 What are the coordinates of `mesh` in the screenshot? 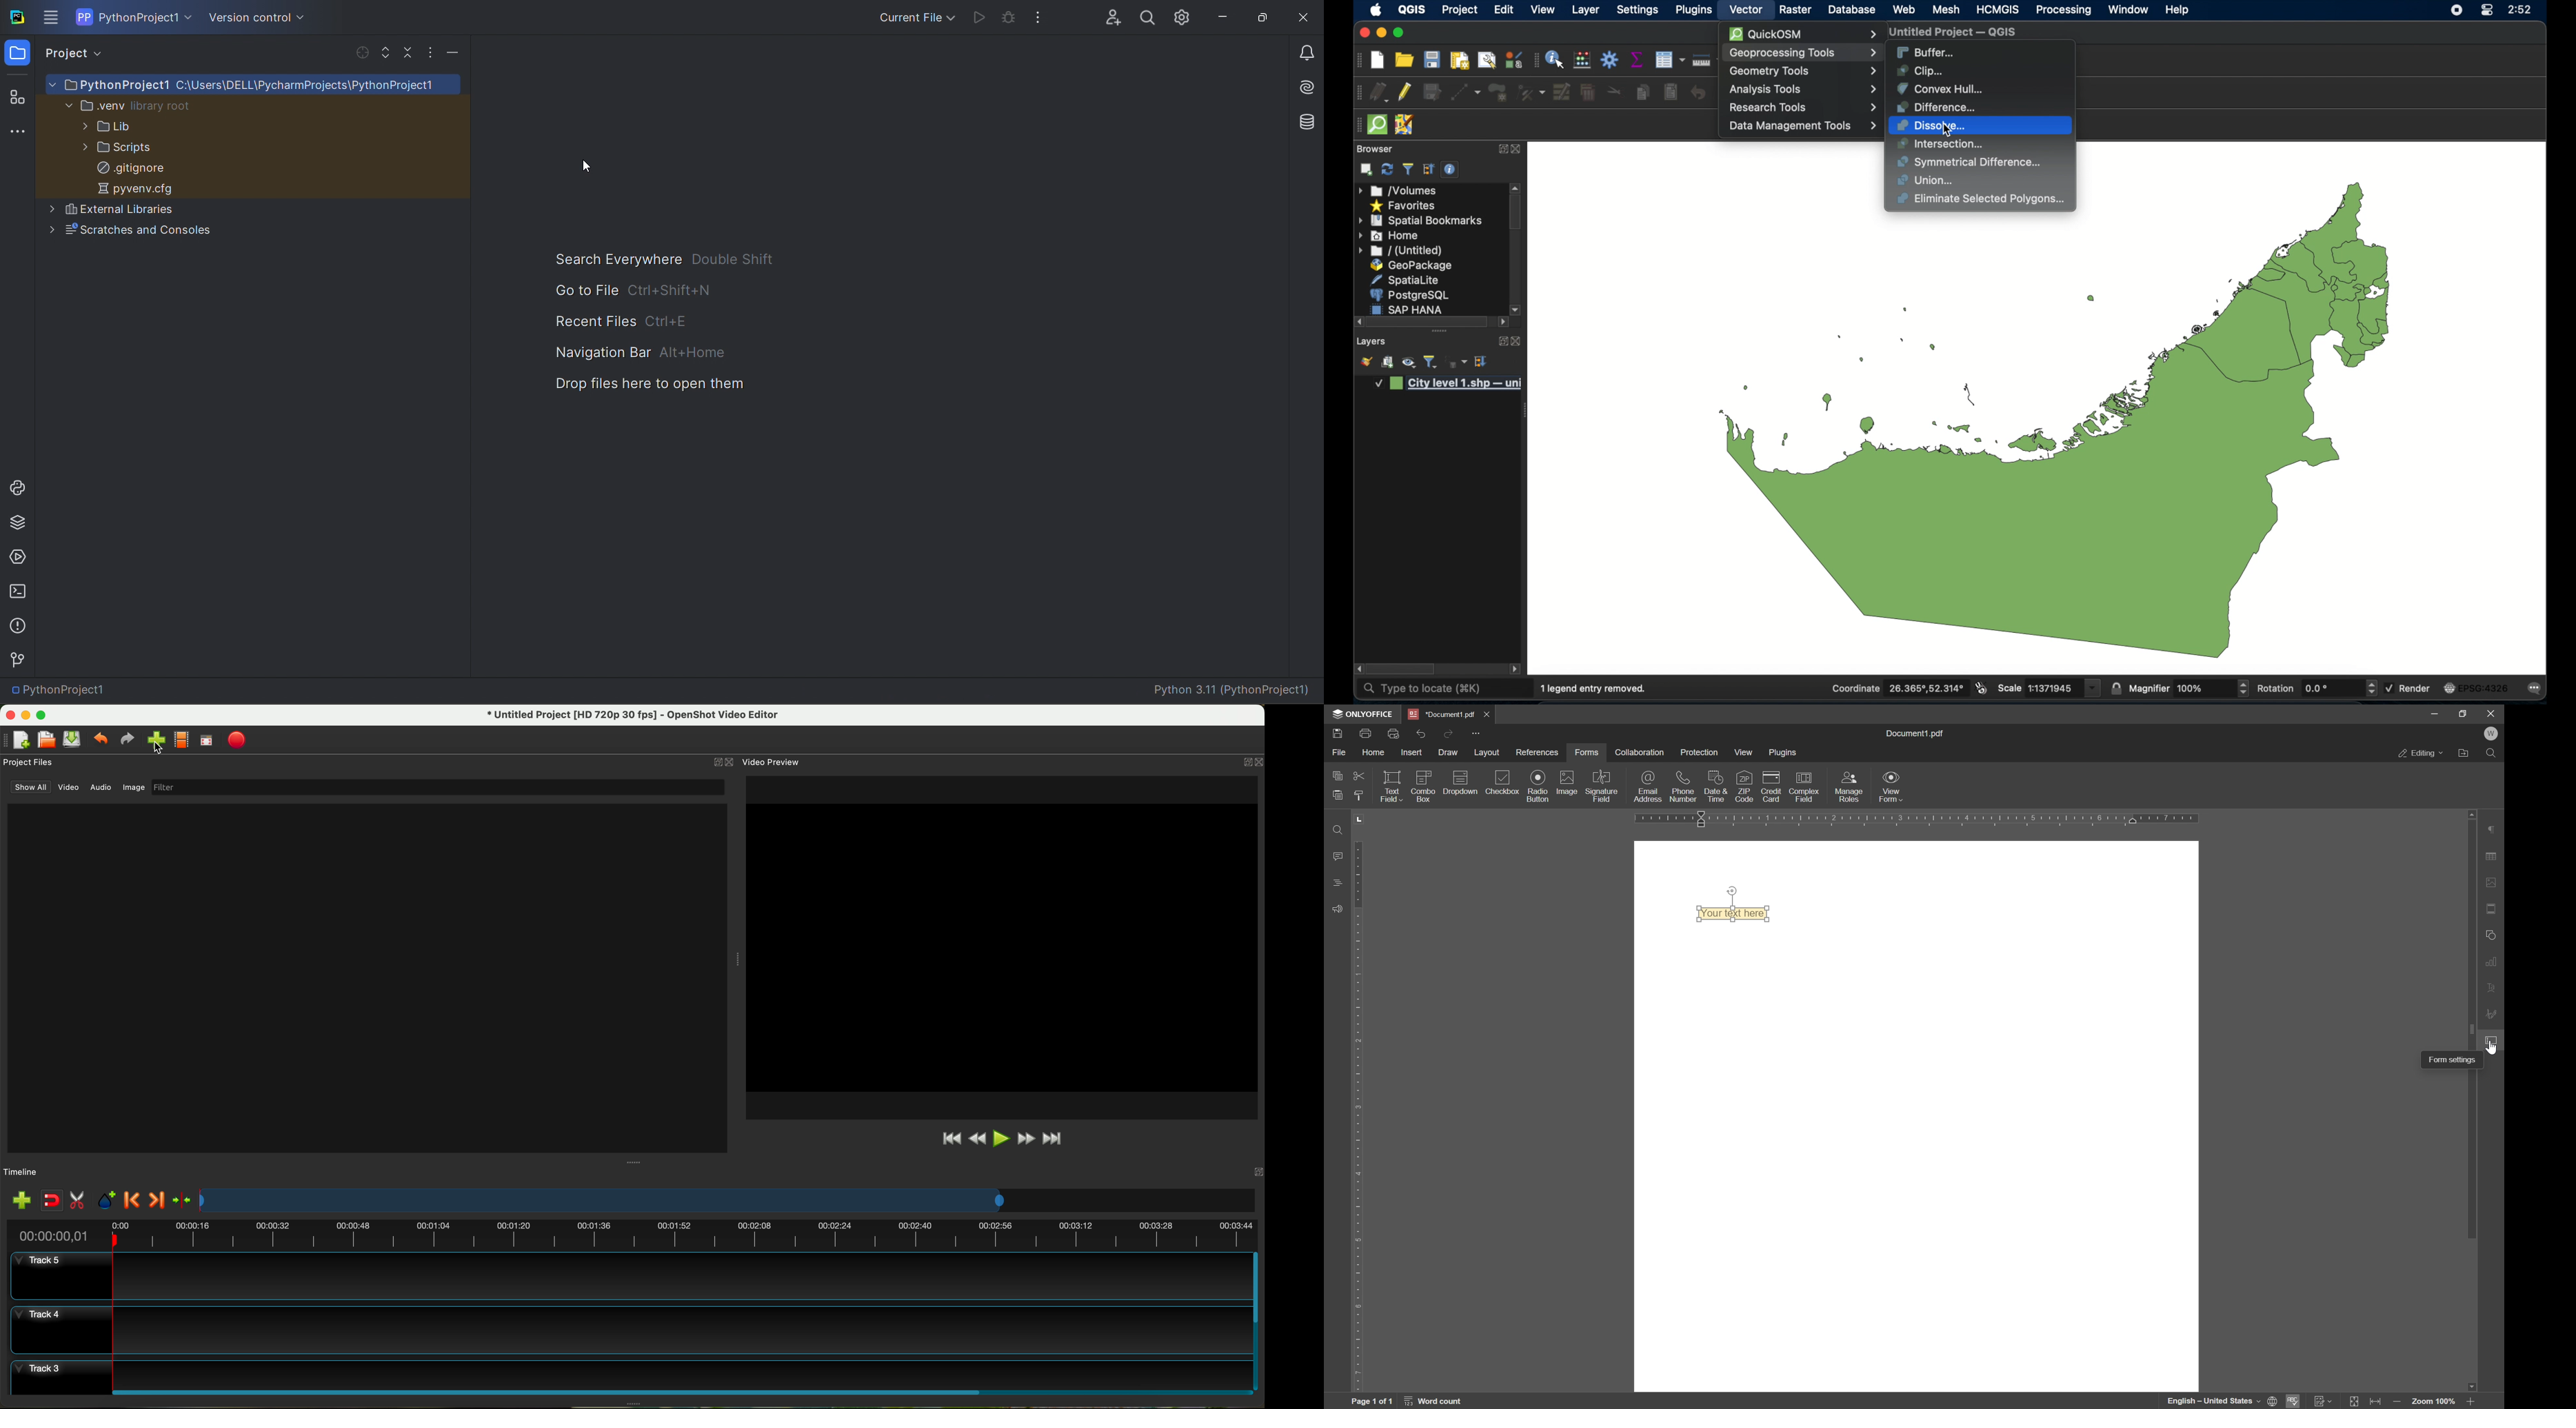 It's located at (1946, 10).